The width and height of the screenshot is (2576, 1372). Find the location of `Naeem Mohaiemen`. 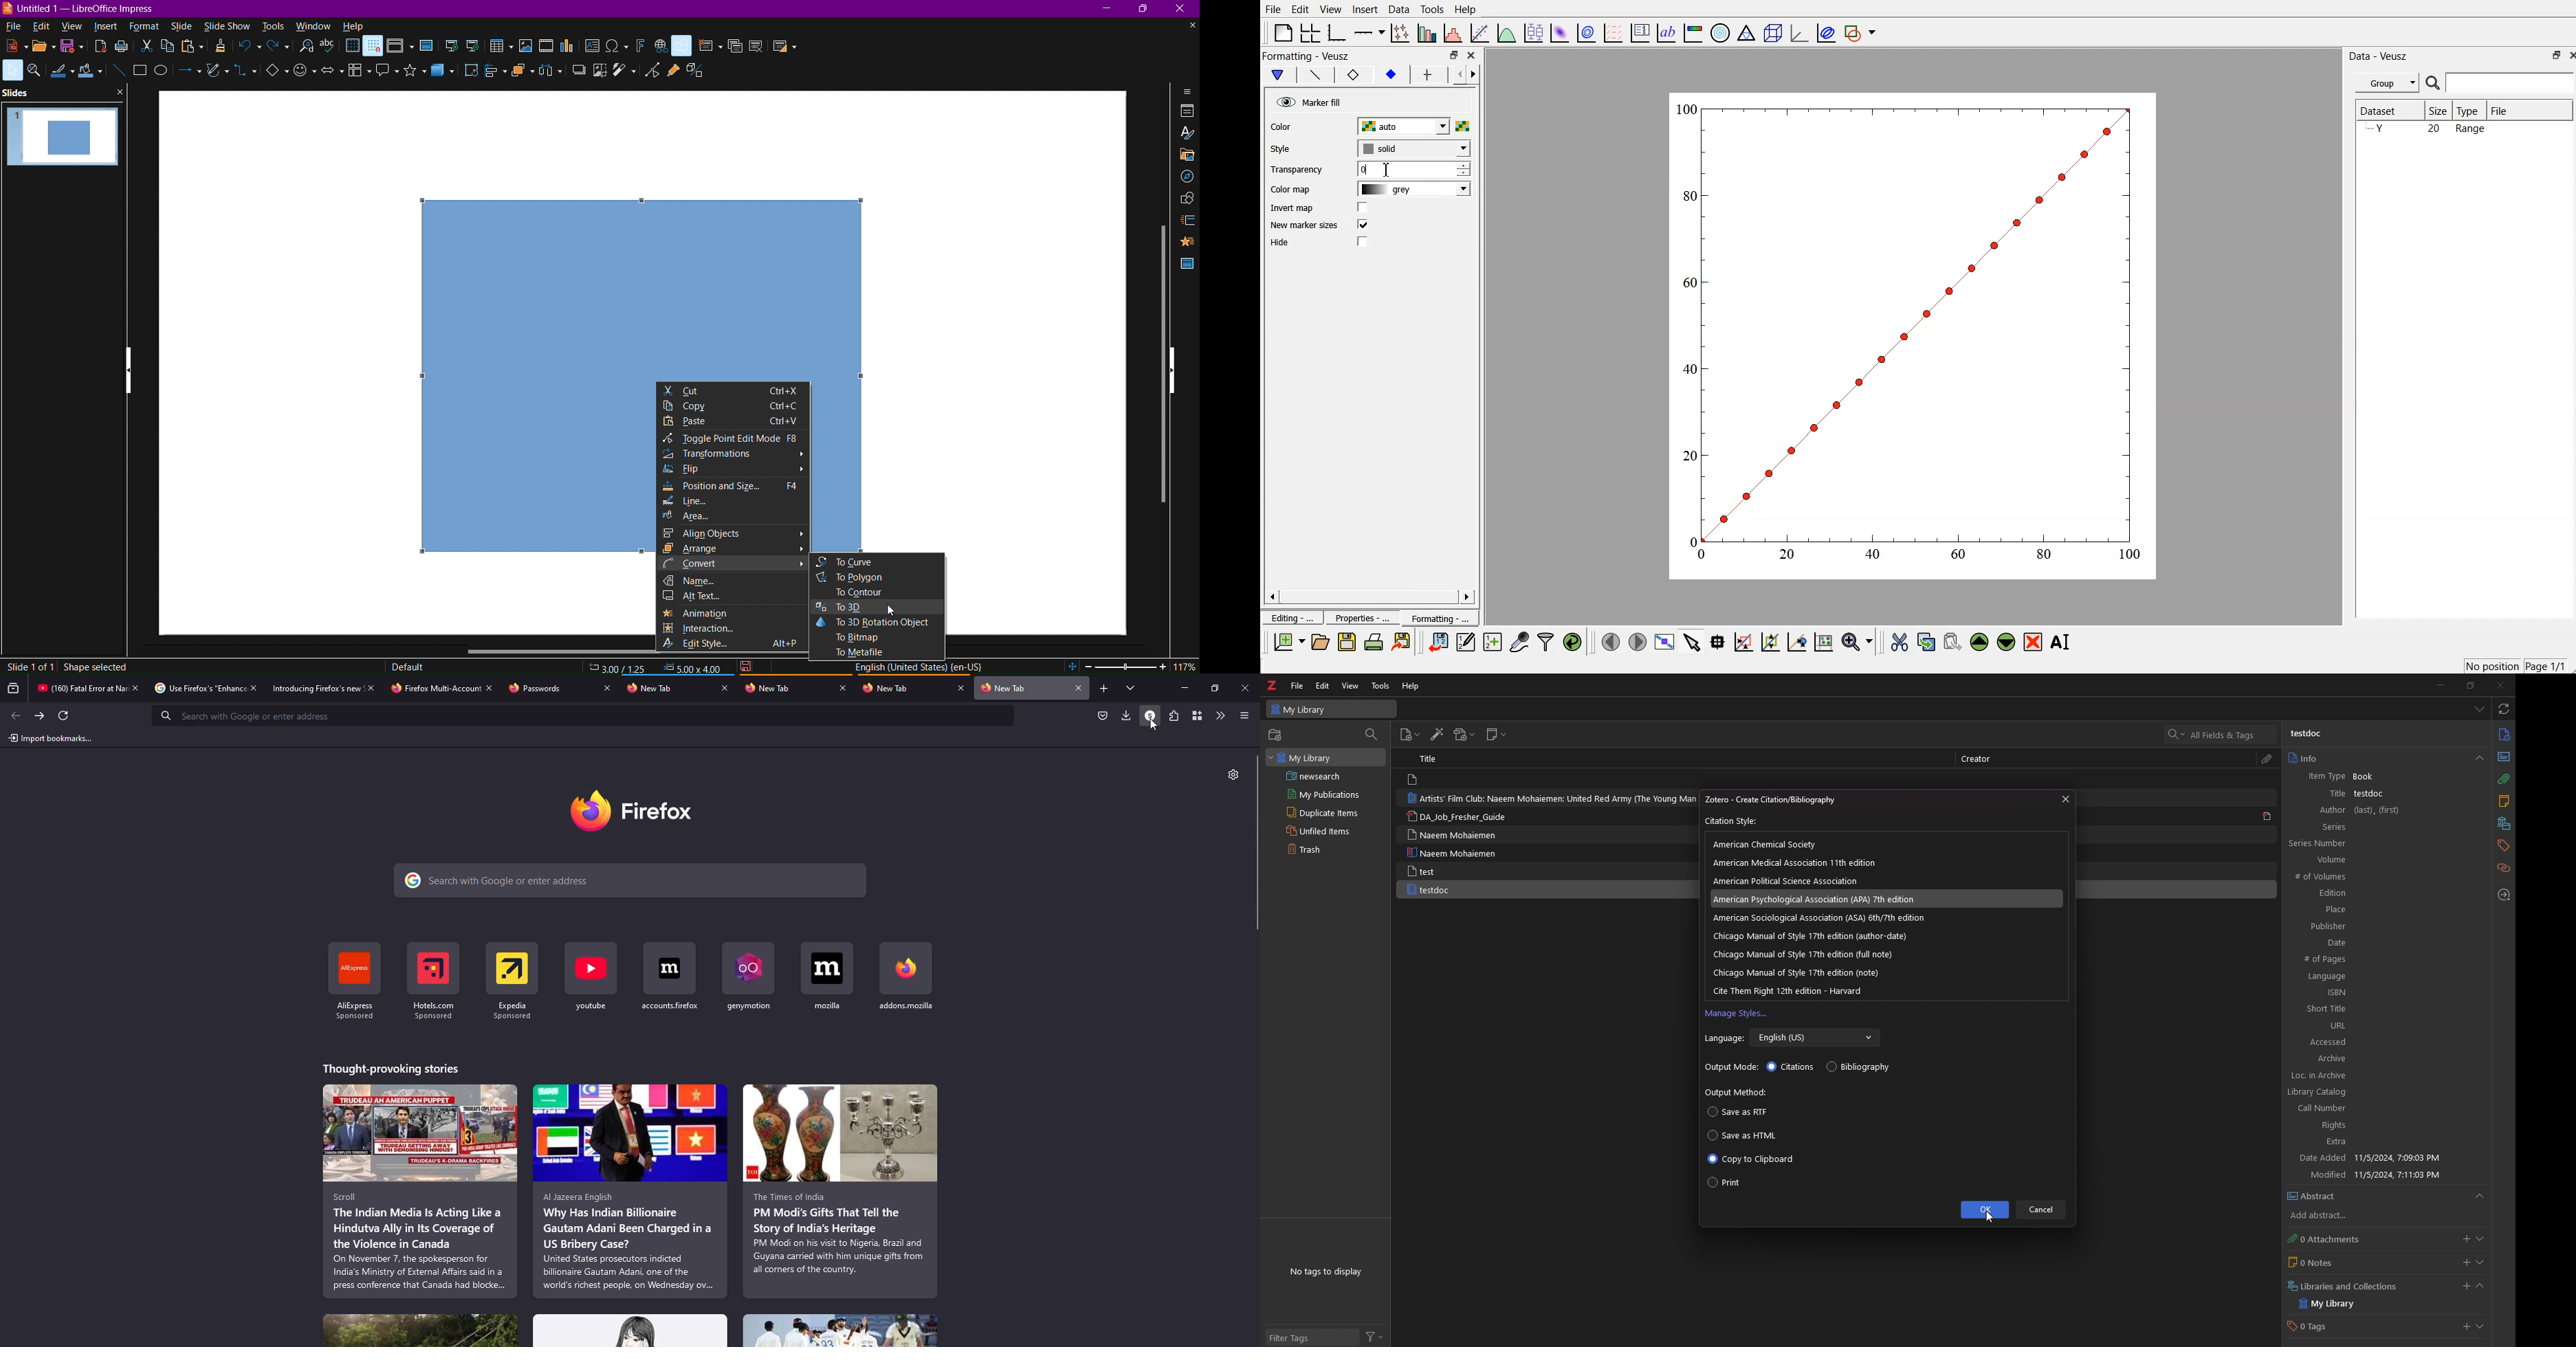

Naeem Mohaiemen is located at coordinates (1456, 853).